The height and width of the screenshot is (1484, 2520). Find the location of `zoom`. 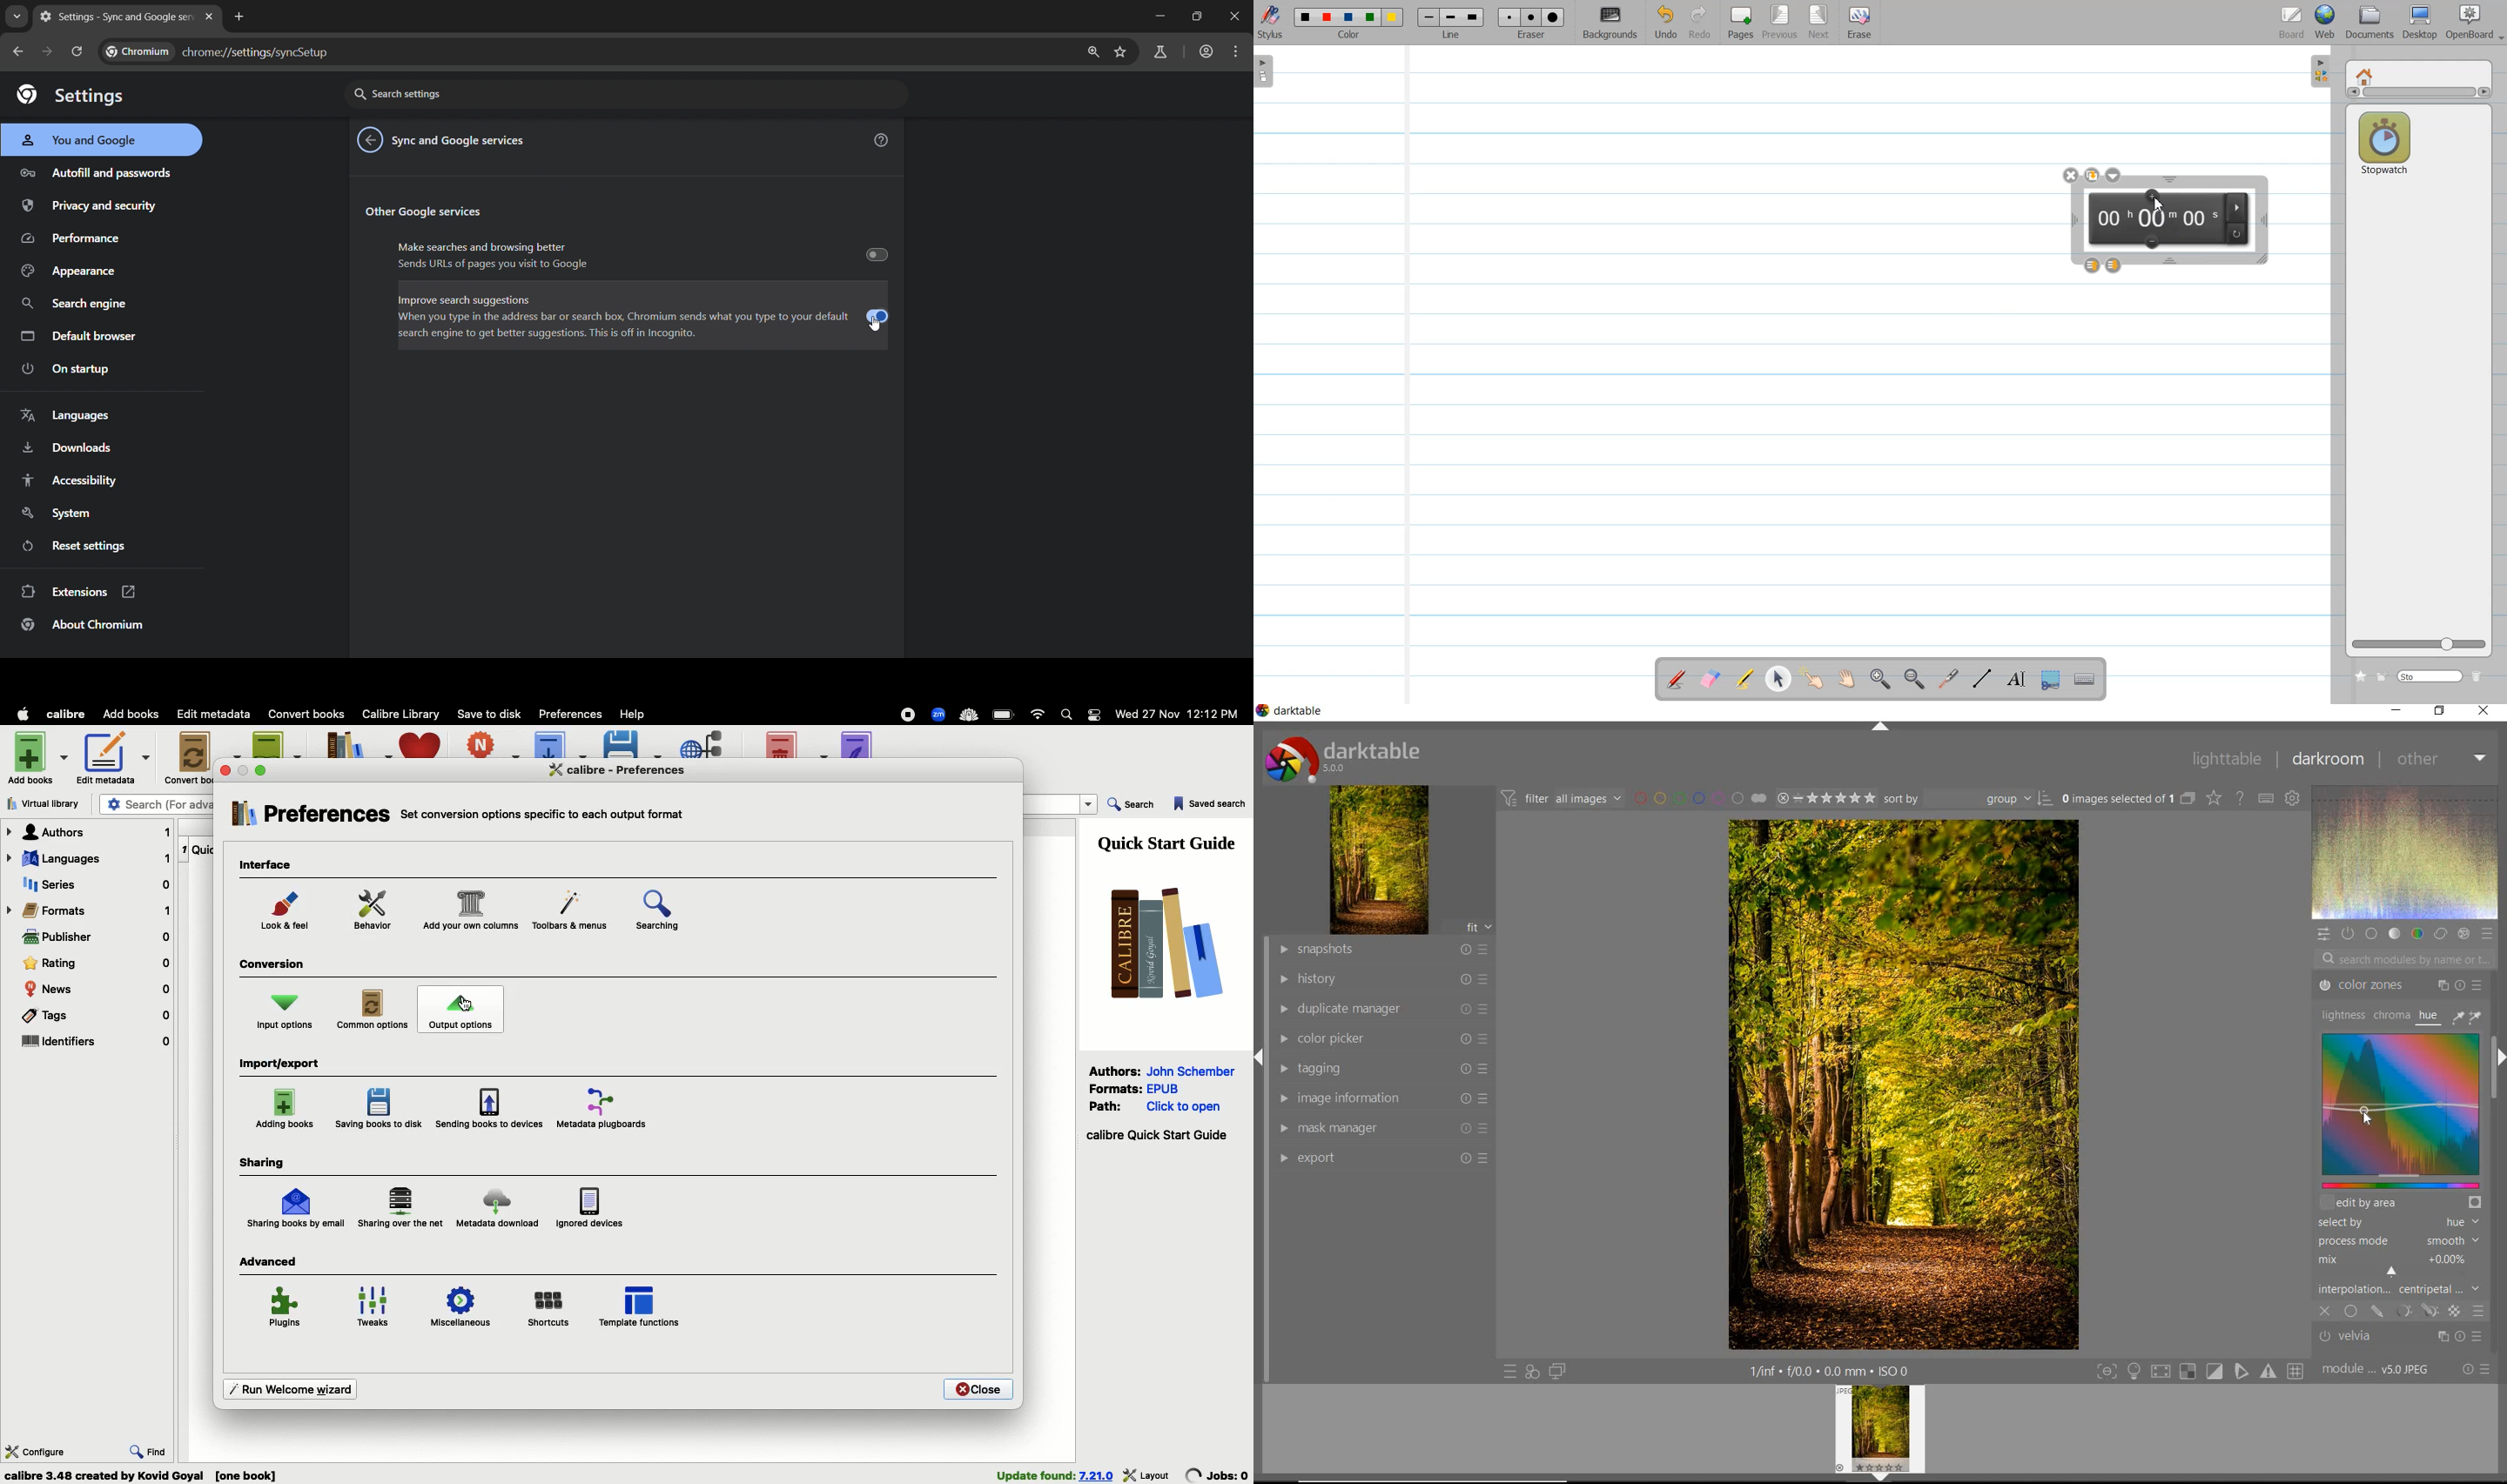

zoom is located at coordinates (1092, 51).